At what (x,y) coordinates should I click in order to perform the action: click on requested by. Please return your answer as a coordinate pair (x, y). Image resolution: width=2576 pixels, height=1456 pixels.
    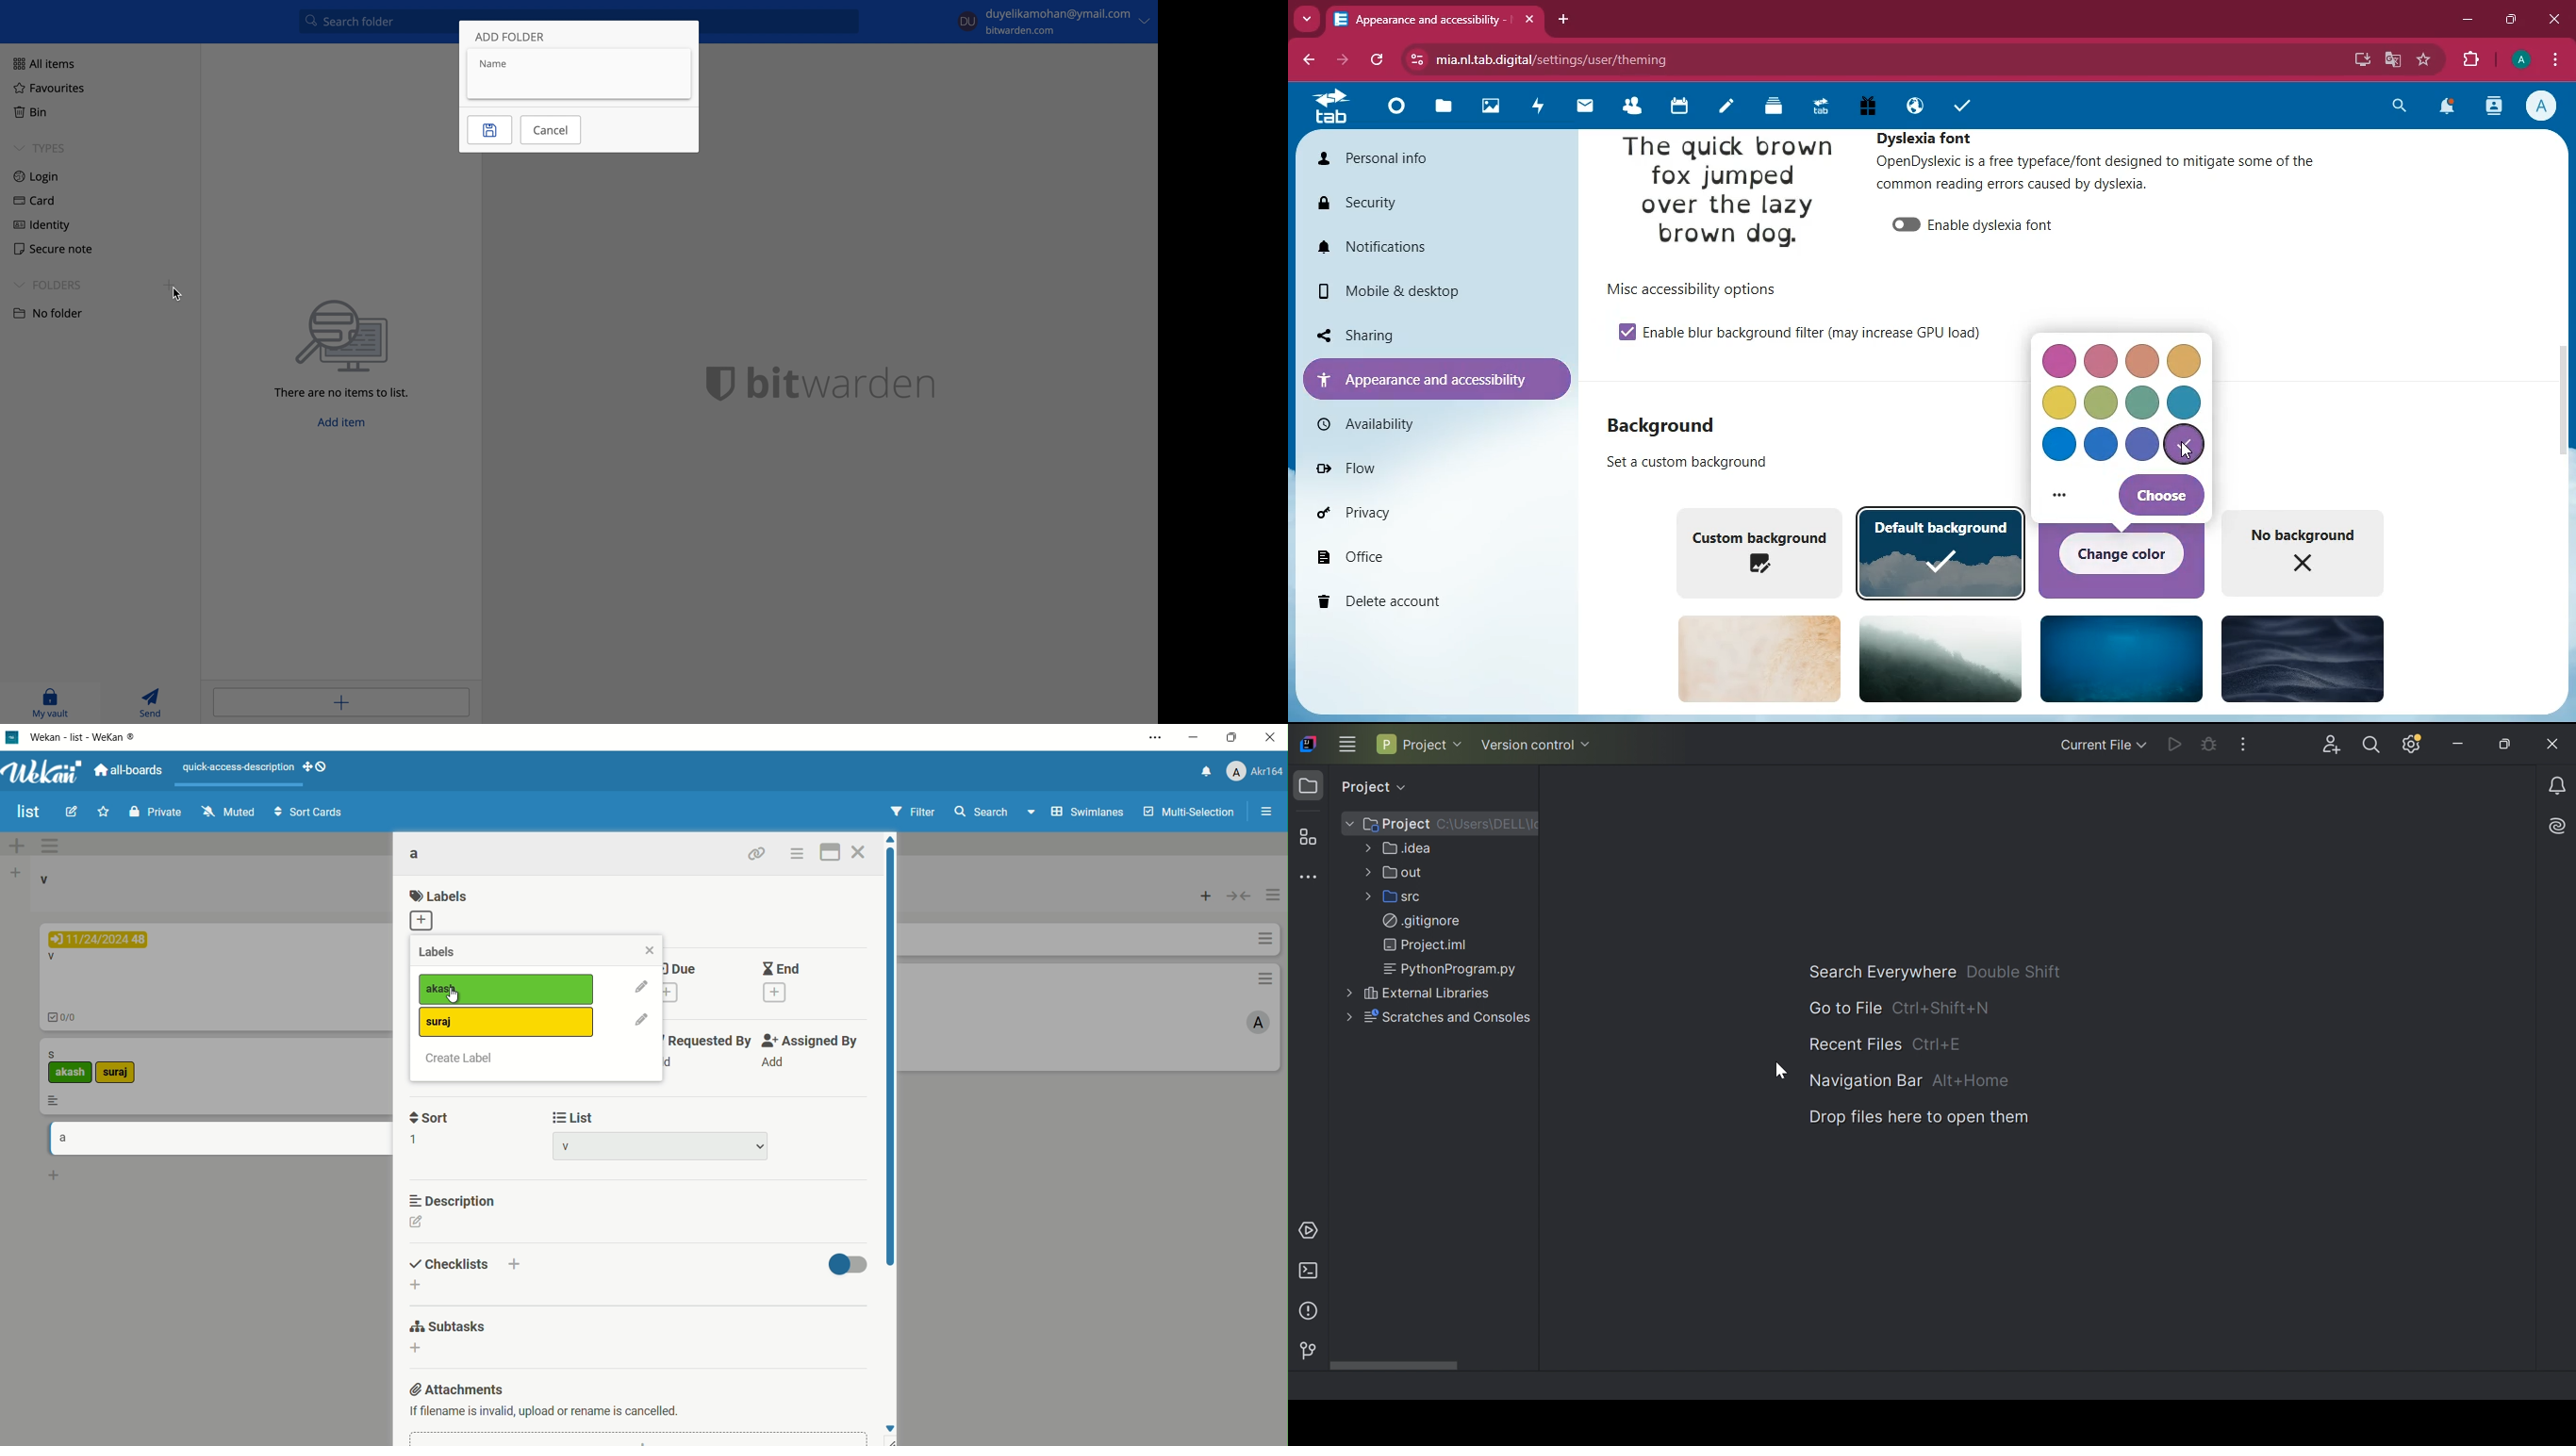
    Looking at the image, I should click on (709, 1037).